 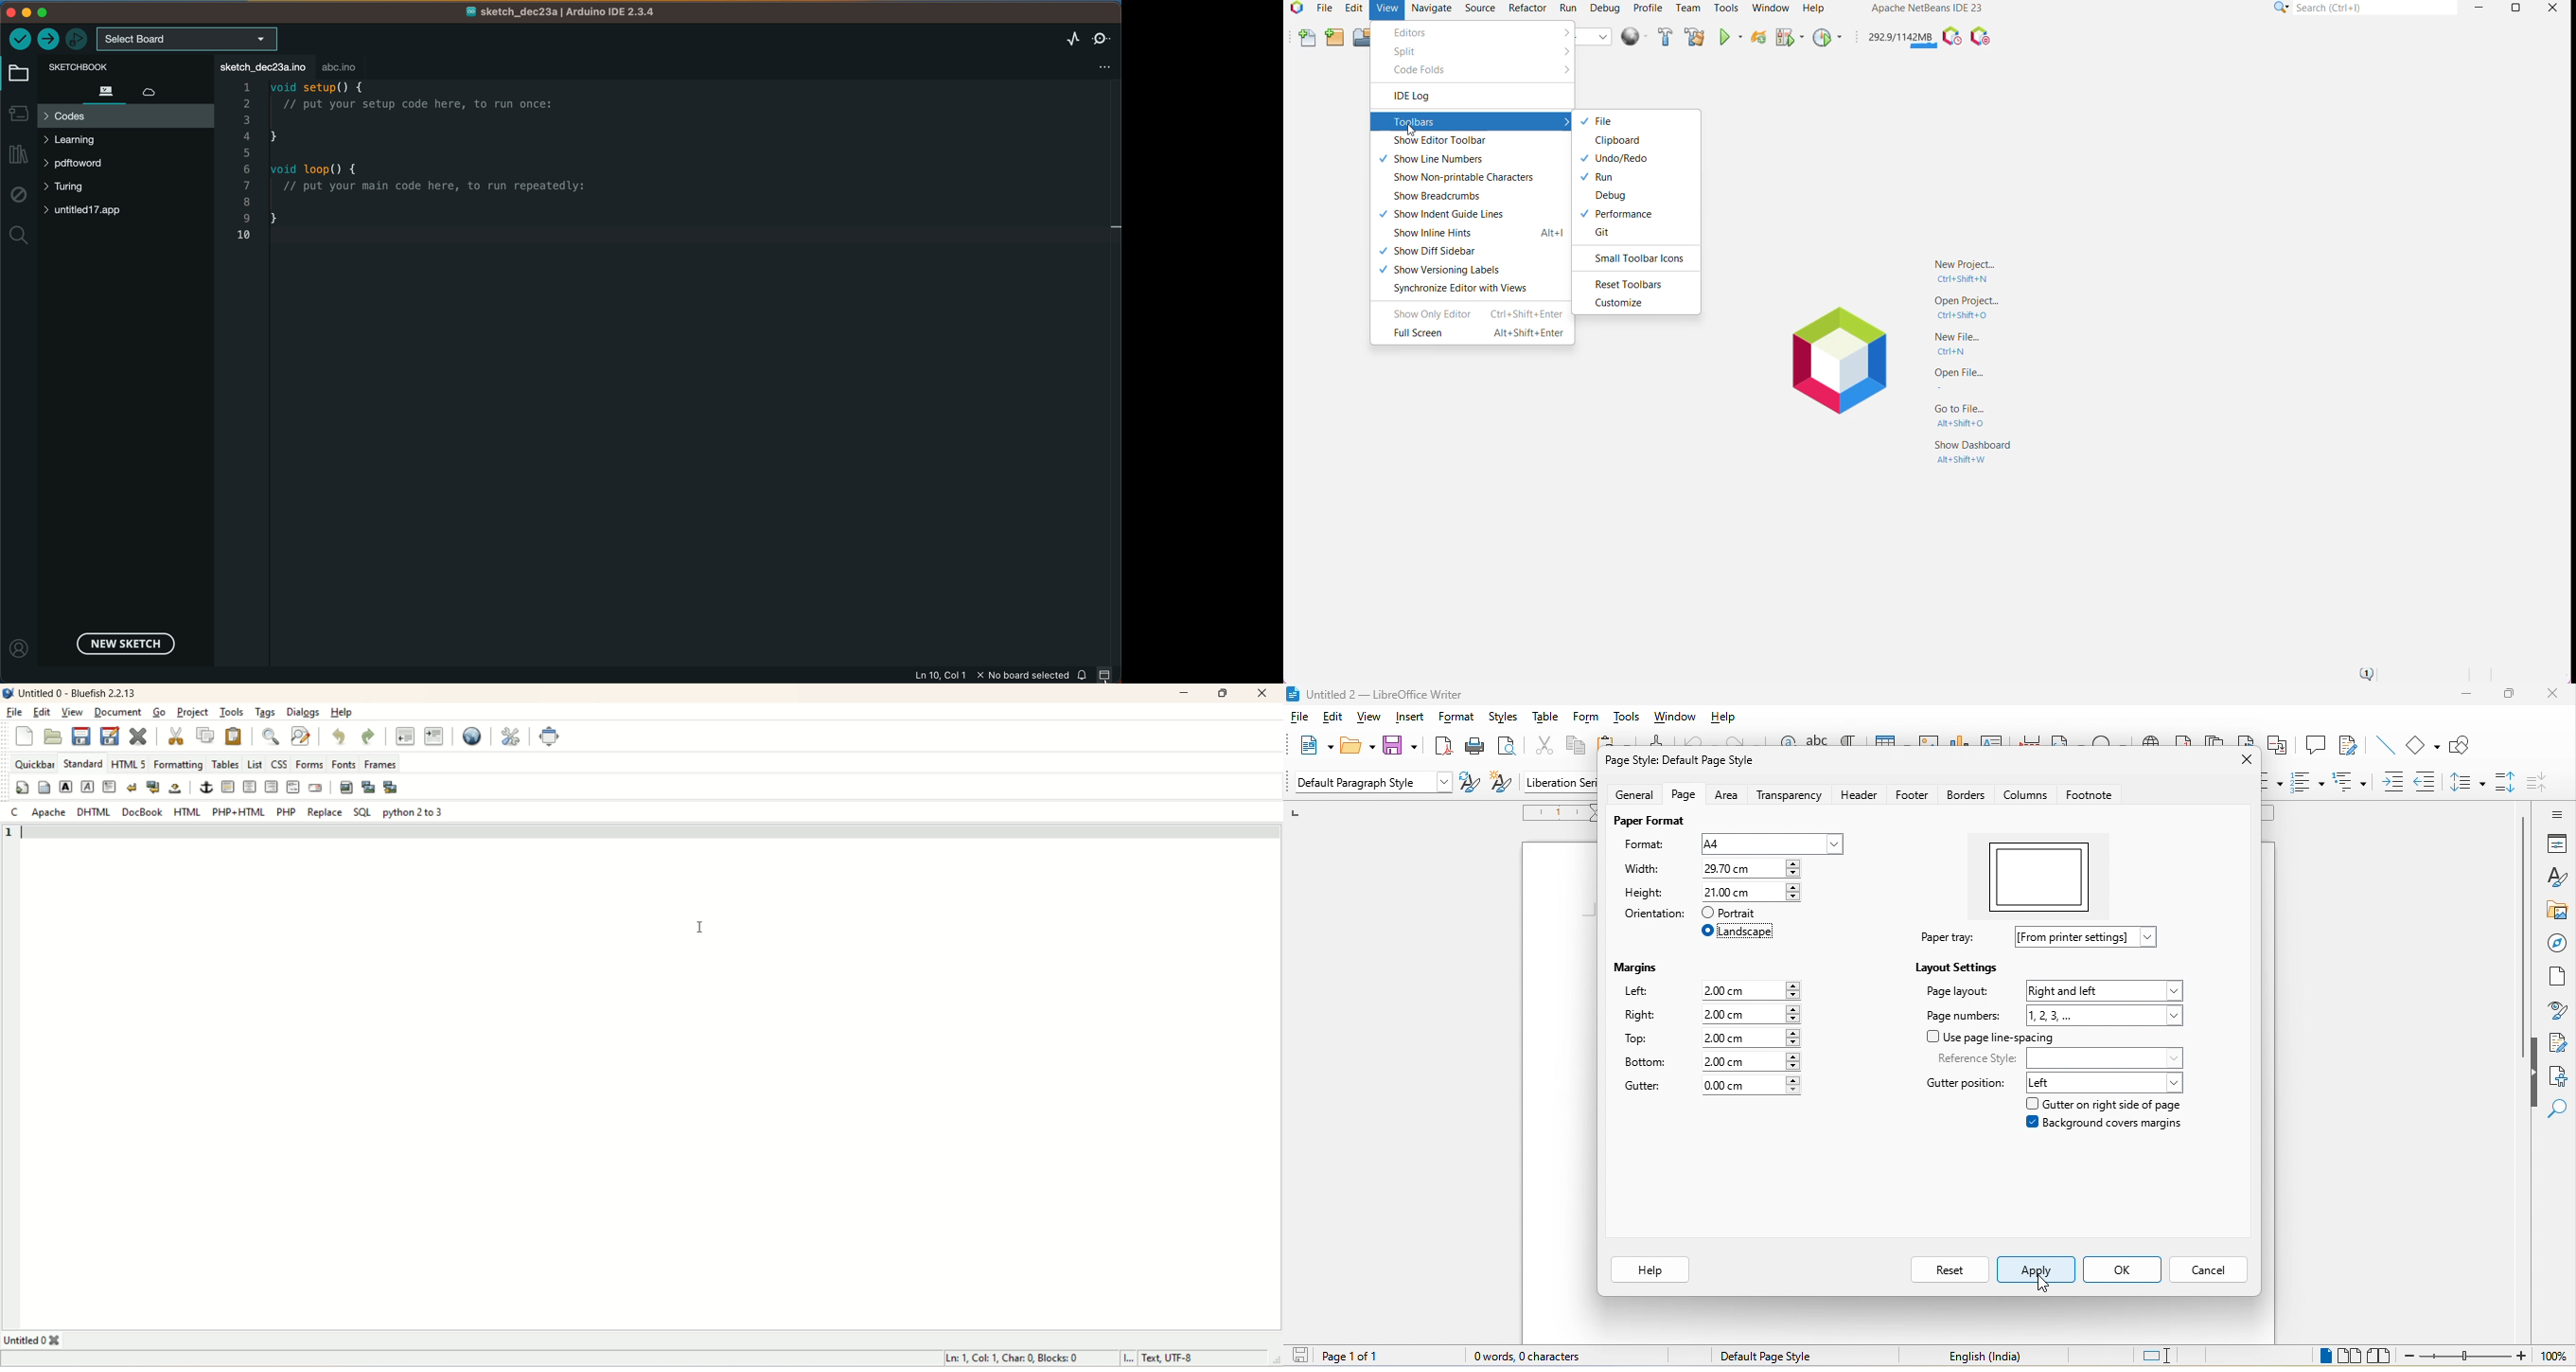 What do you see at coordinates (1645, 1085) in the screenshot?
I see `gutter` at bounding box center [1645, 1085].